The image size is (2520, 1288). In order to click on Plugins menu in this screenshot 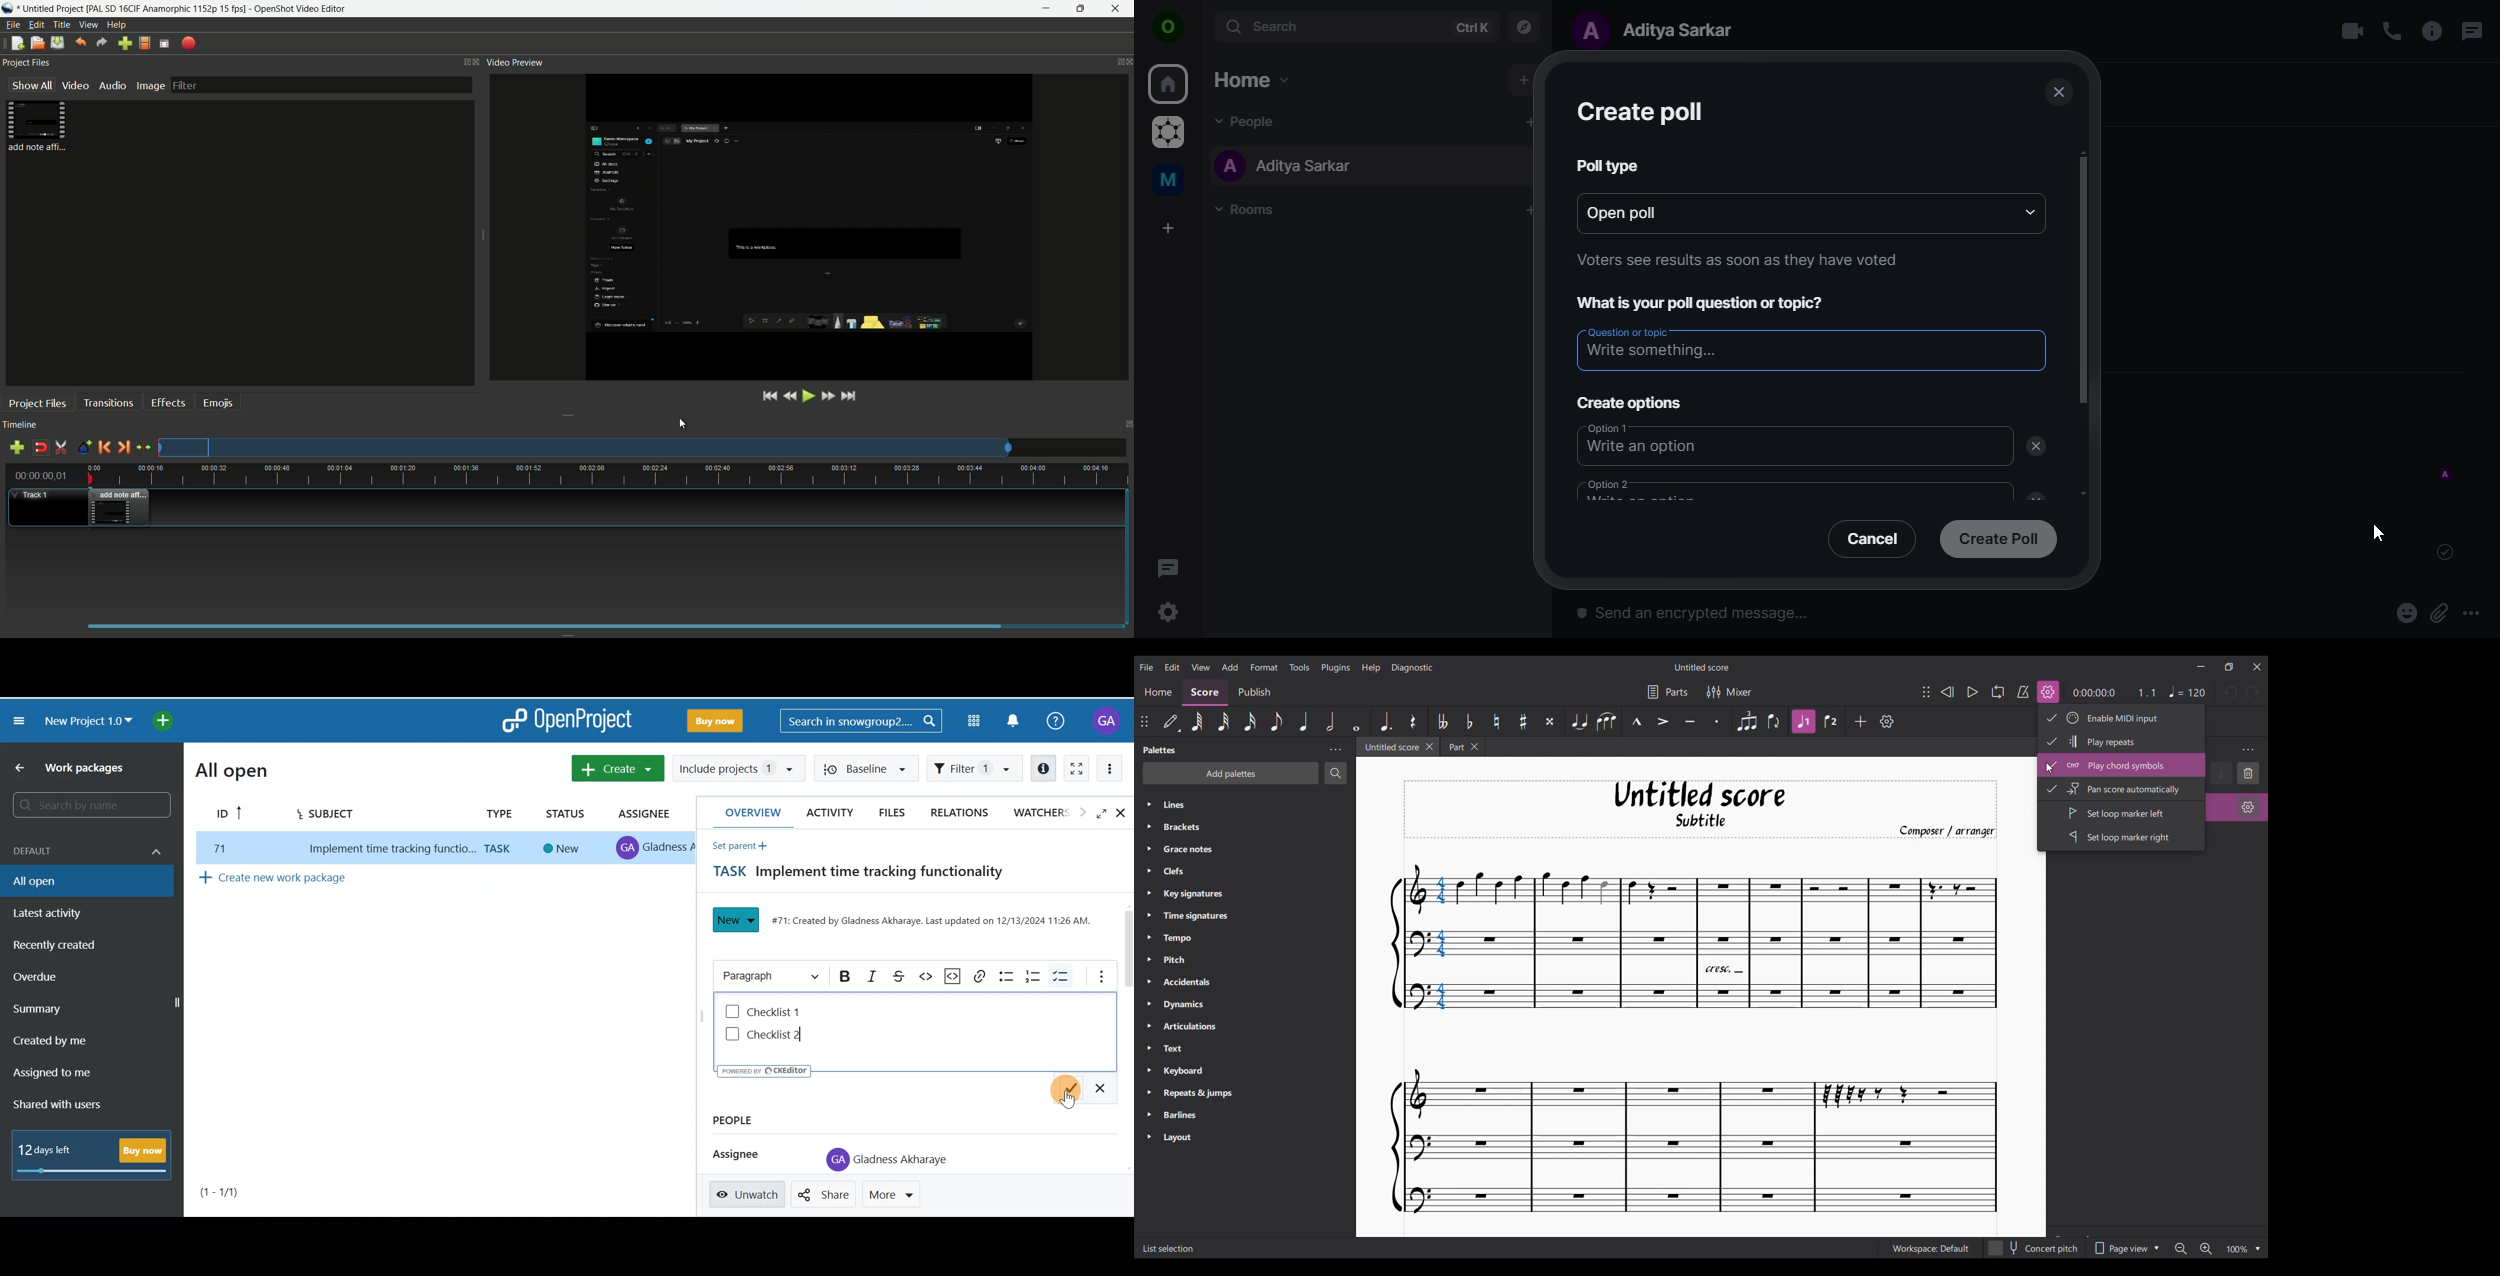, I will do `click(1335, 668)`.